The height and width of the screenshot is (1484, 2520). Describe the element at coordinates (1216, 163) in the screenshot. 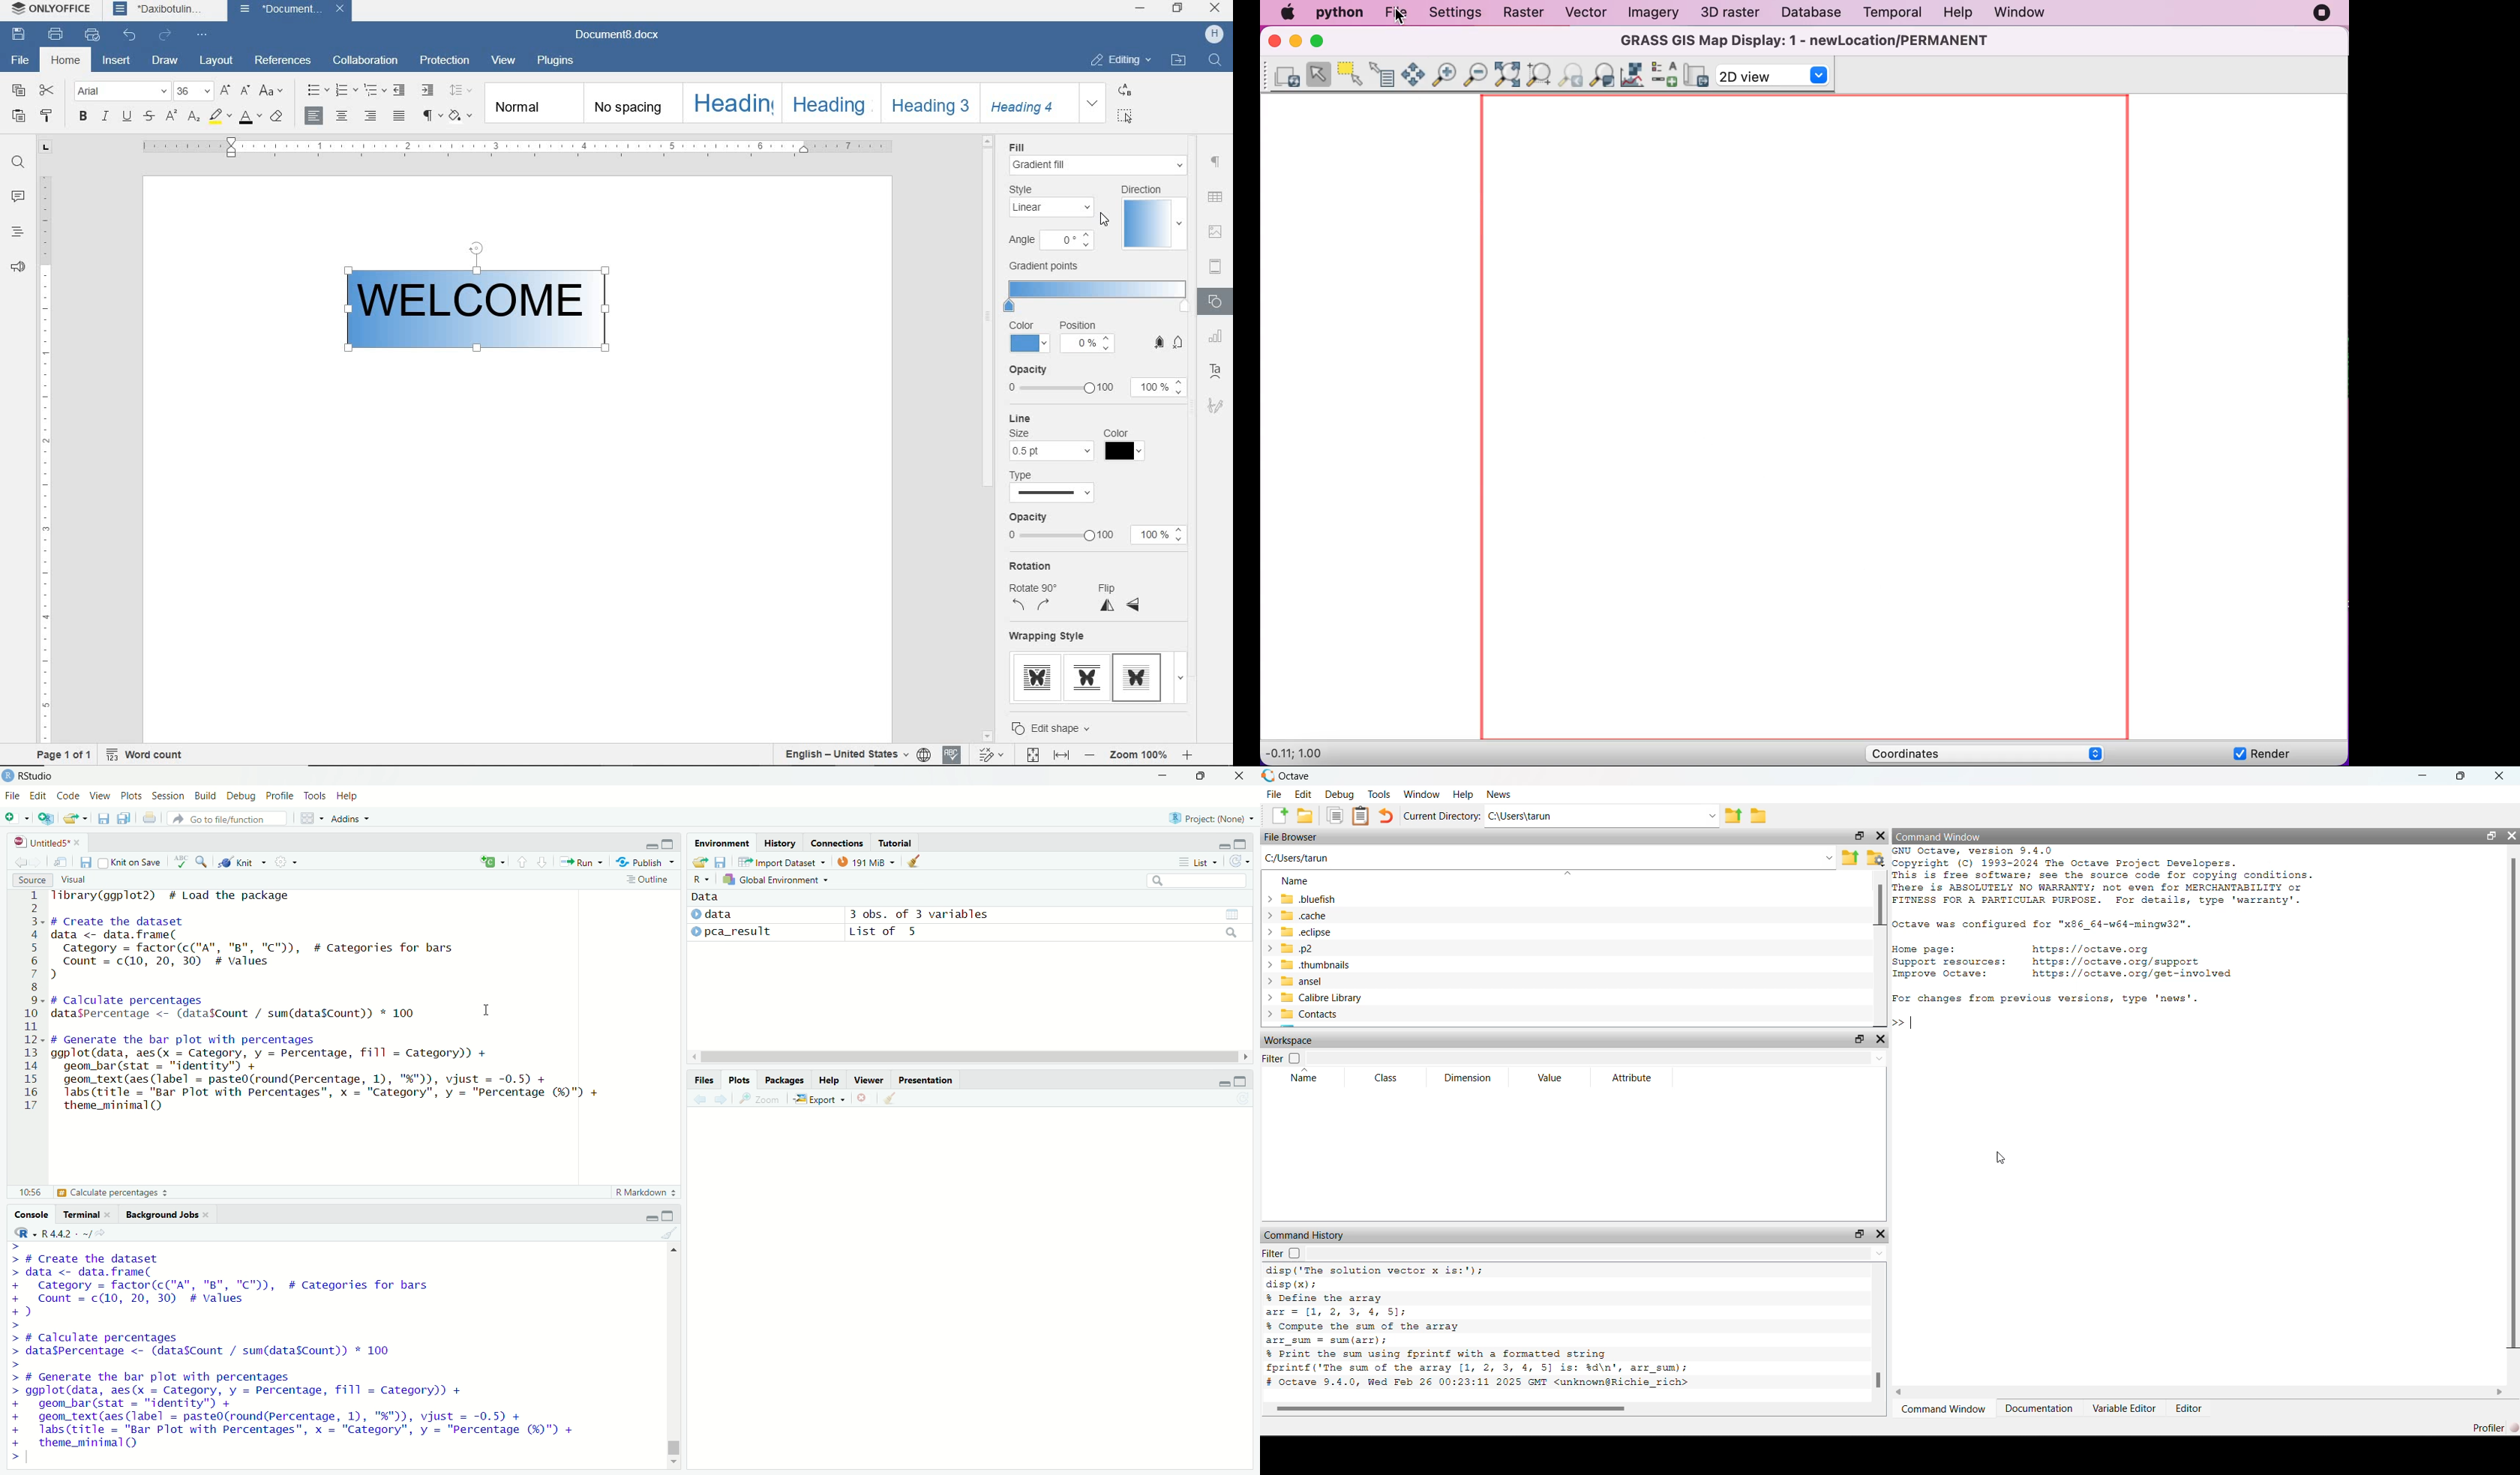

I see `PARAGRAPH SETTINGS` at that location.